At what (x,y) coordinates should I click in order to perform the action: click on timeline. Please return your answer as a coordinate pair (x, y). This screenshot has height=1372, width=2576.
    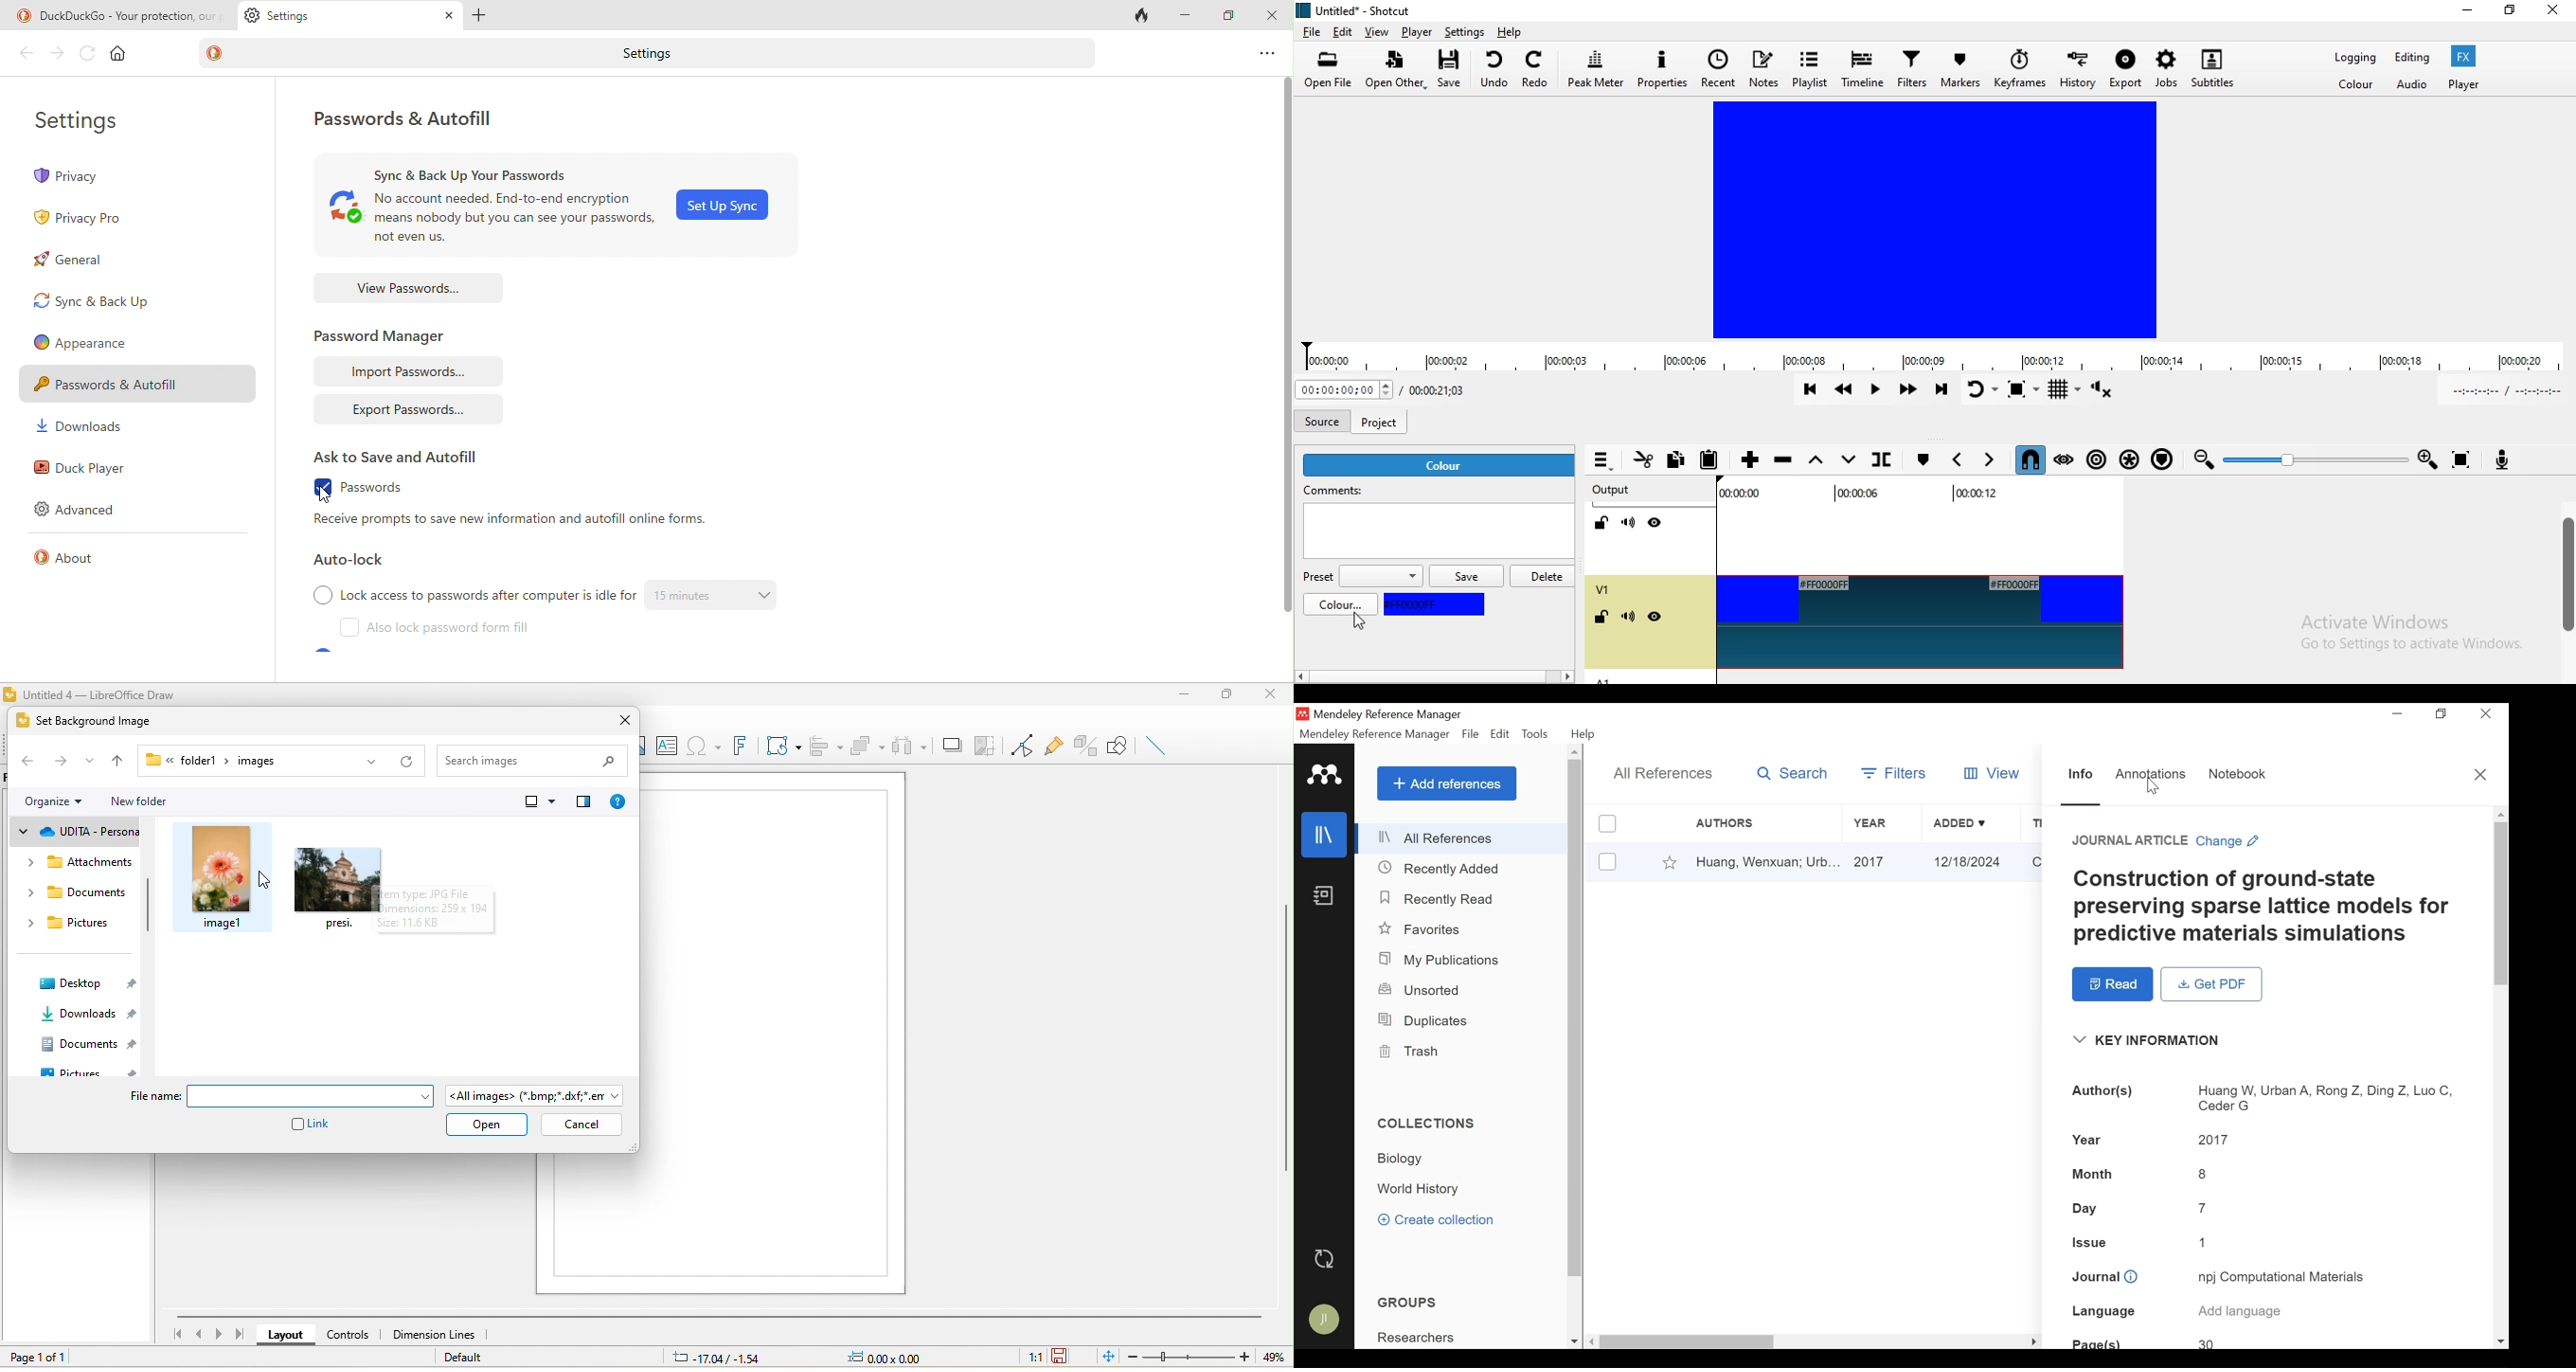
    Looking at the image, I should click on (1935, 357).